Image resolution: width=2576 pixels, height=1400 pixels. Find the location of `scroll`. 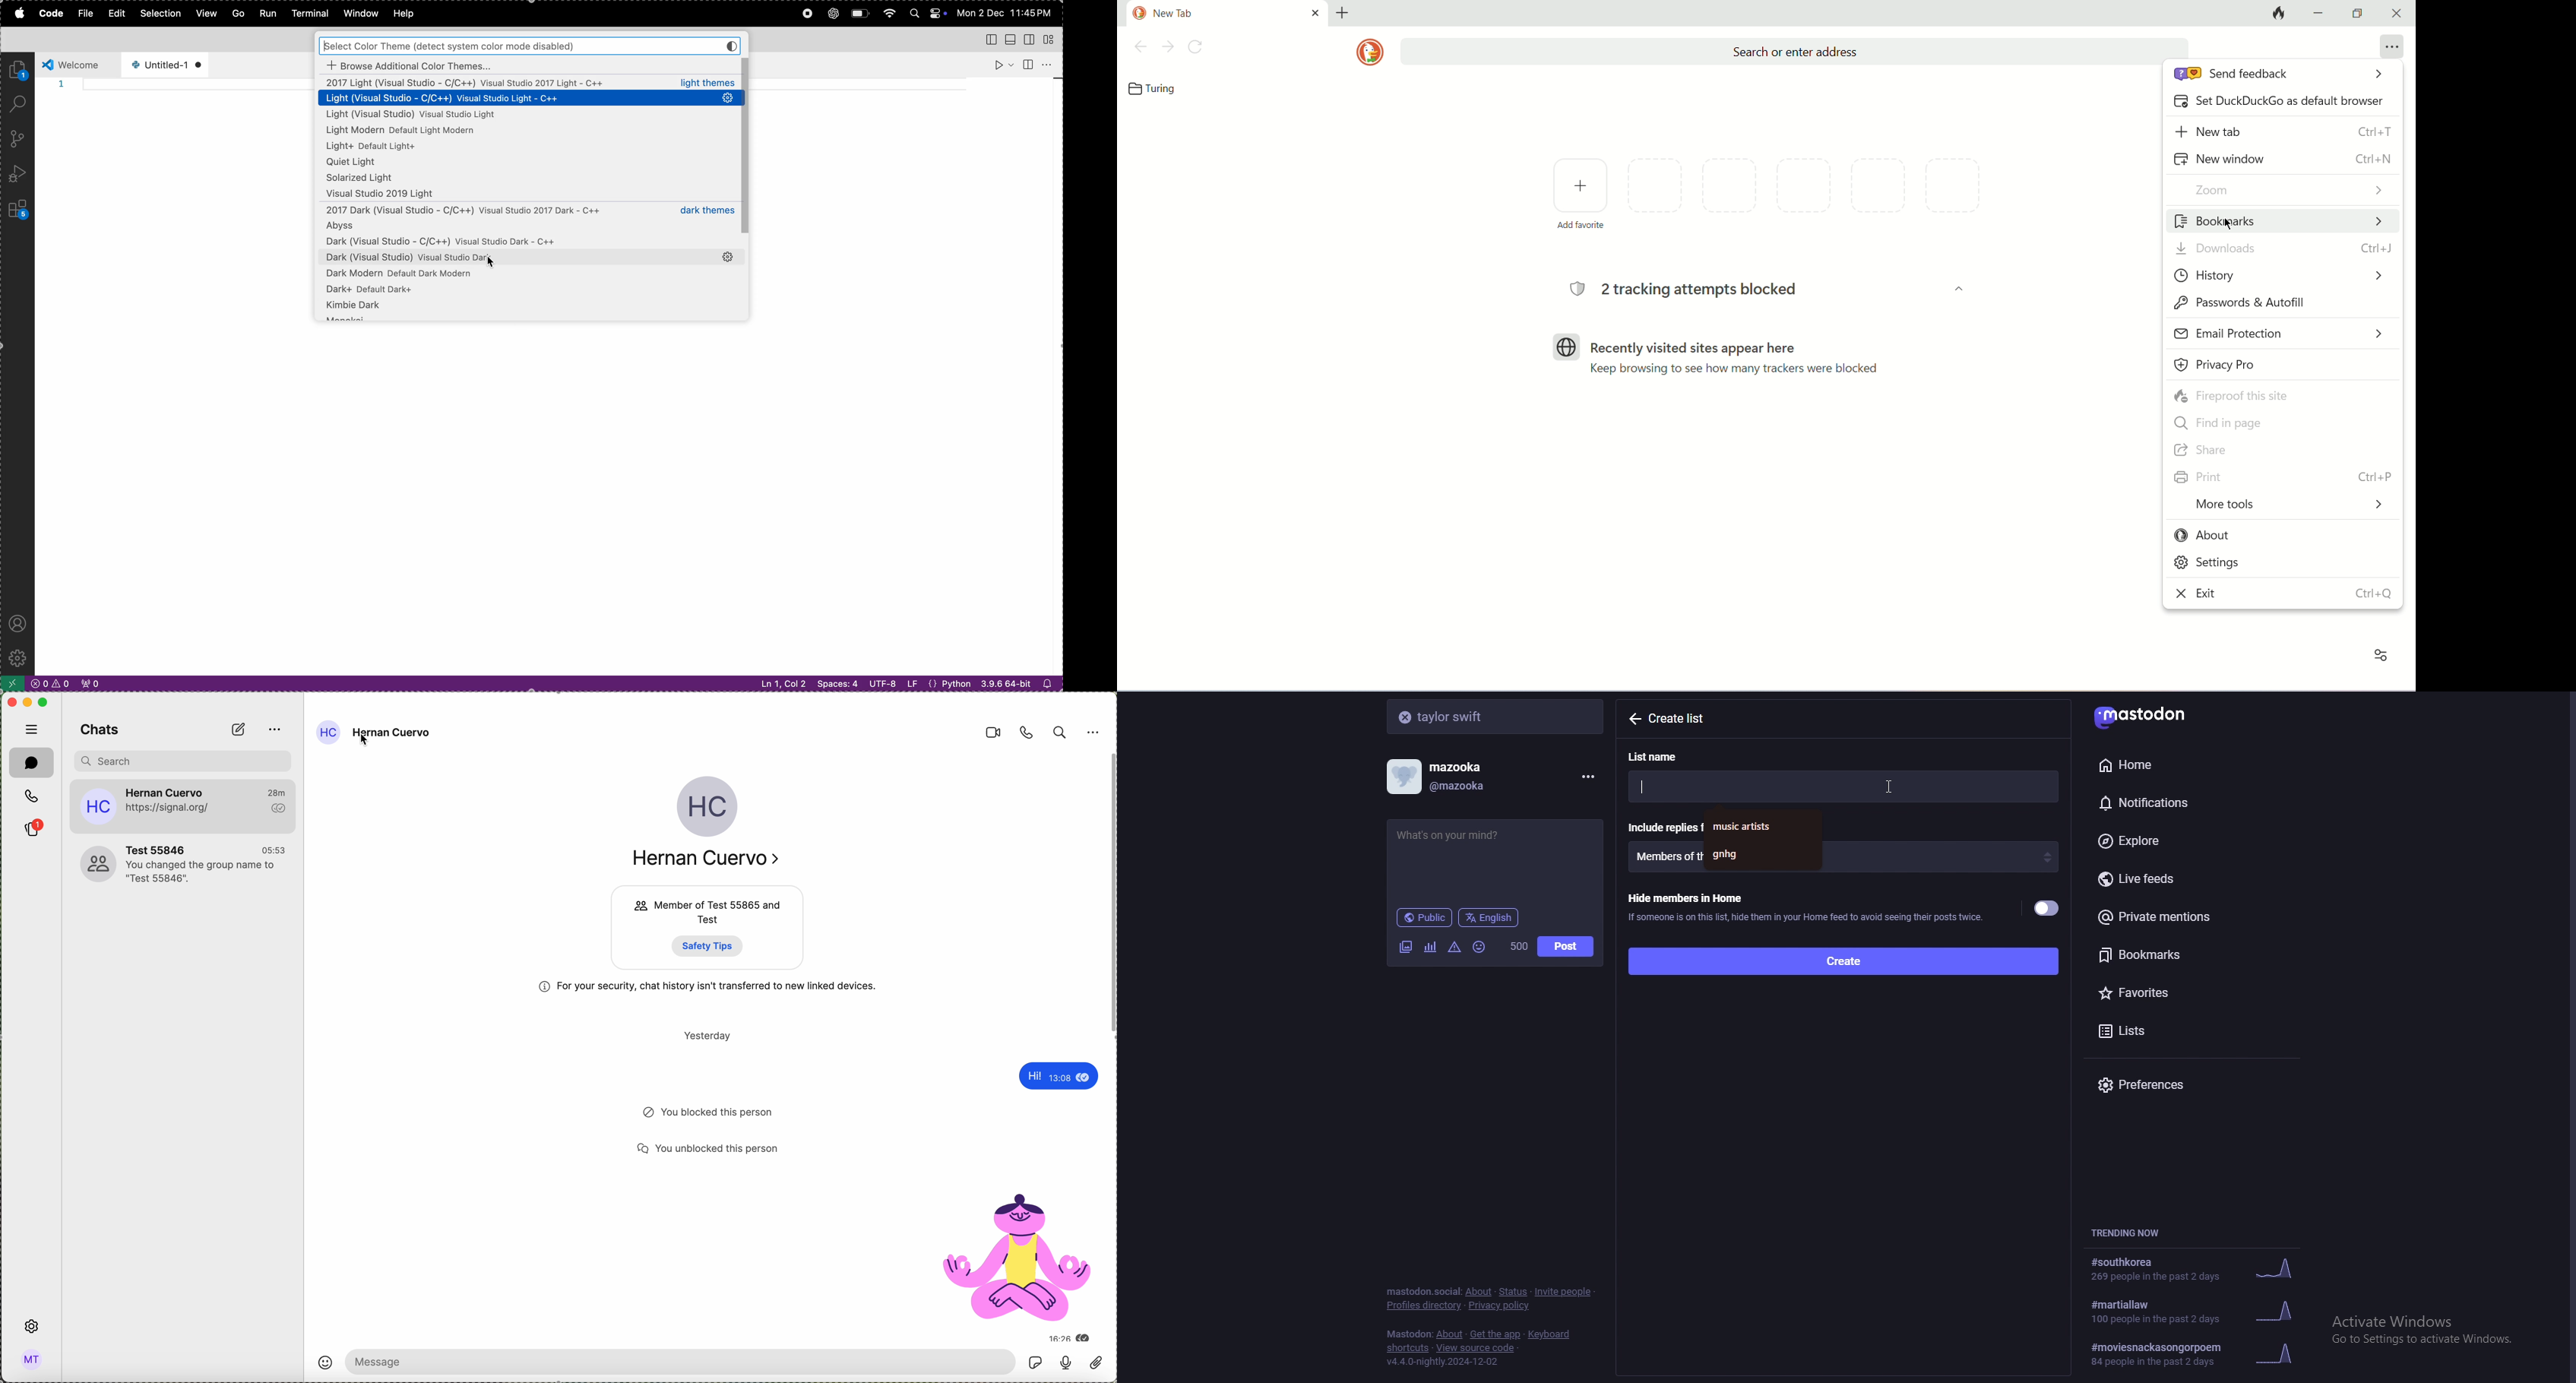

scroll is located at coordinates (1111, 895).